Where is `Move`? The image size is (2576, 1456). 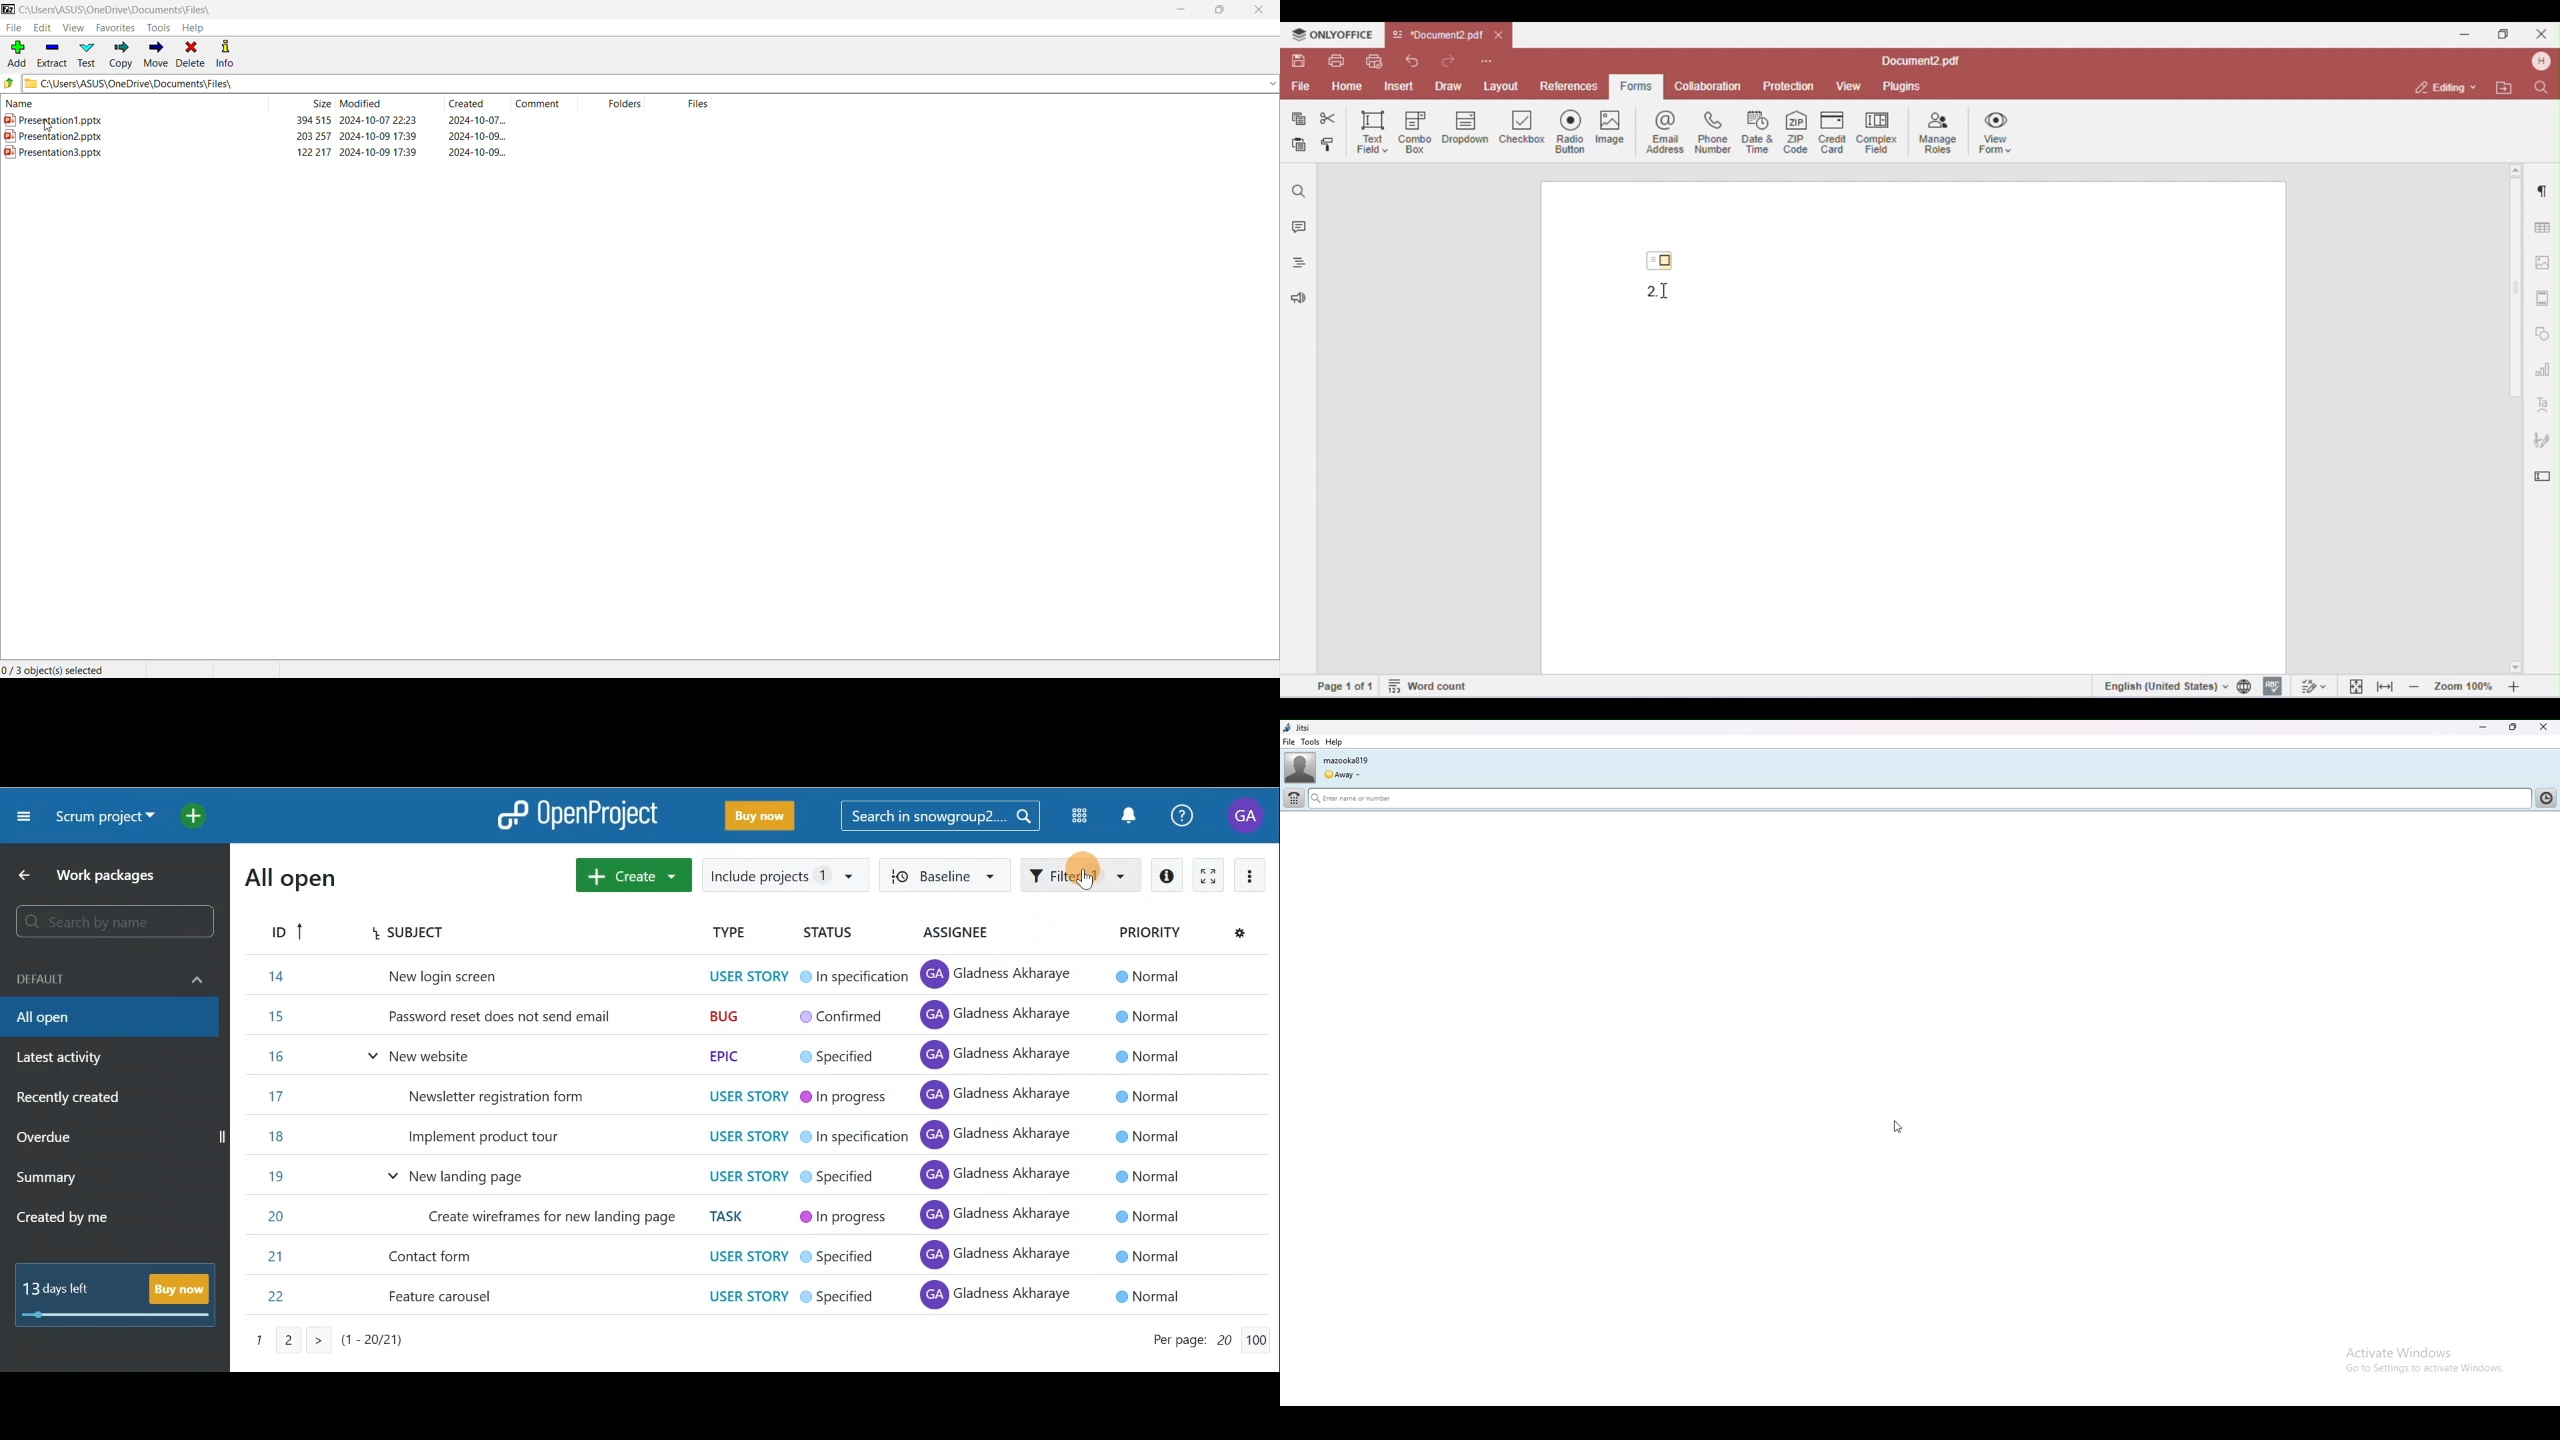
Move is located at coordinates (154, 55).